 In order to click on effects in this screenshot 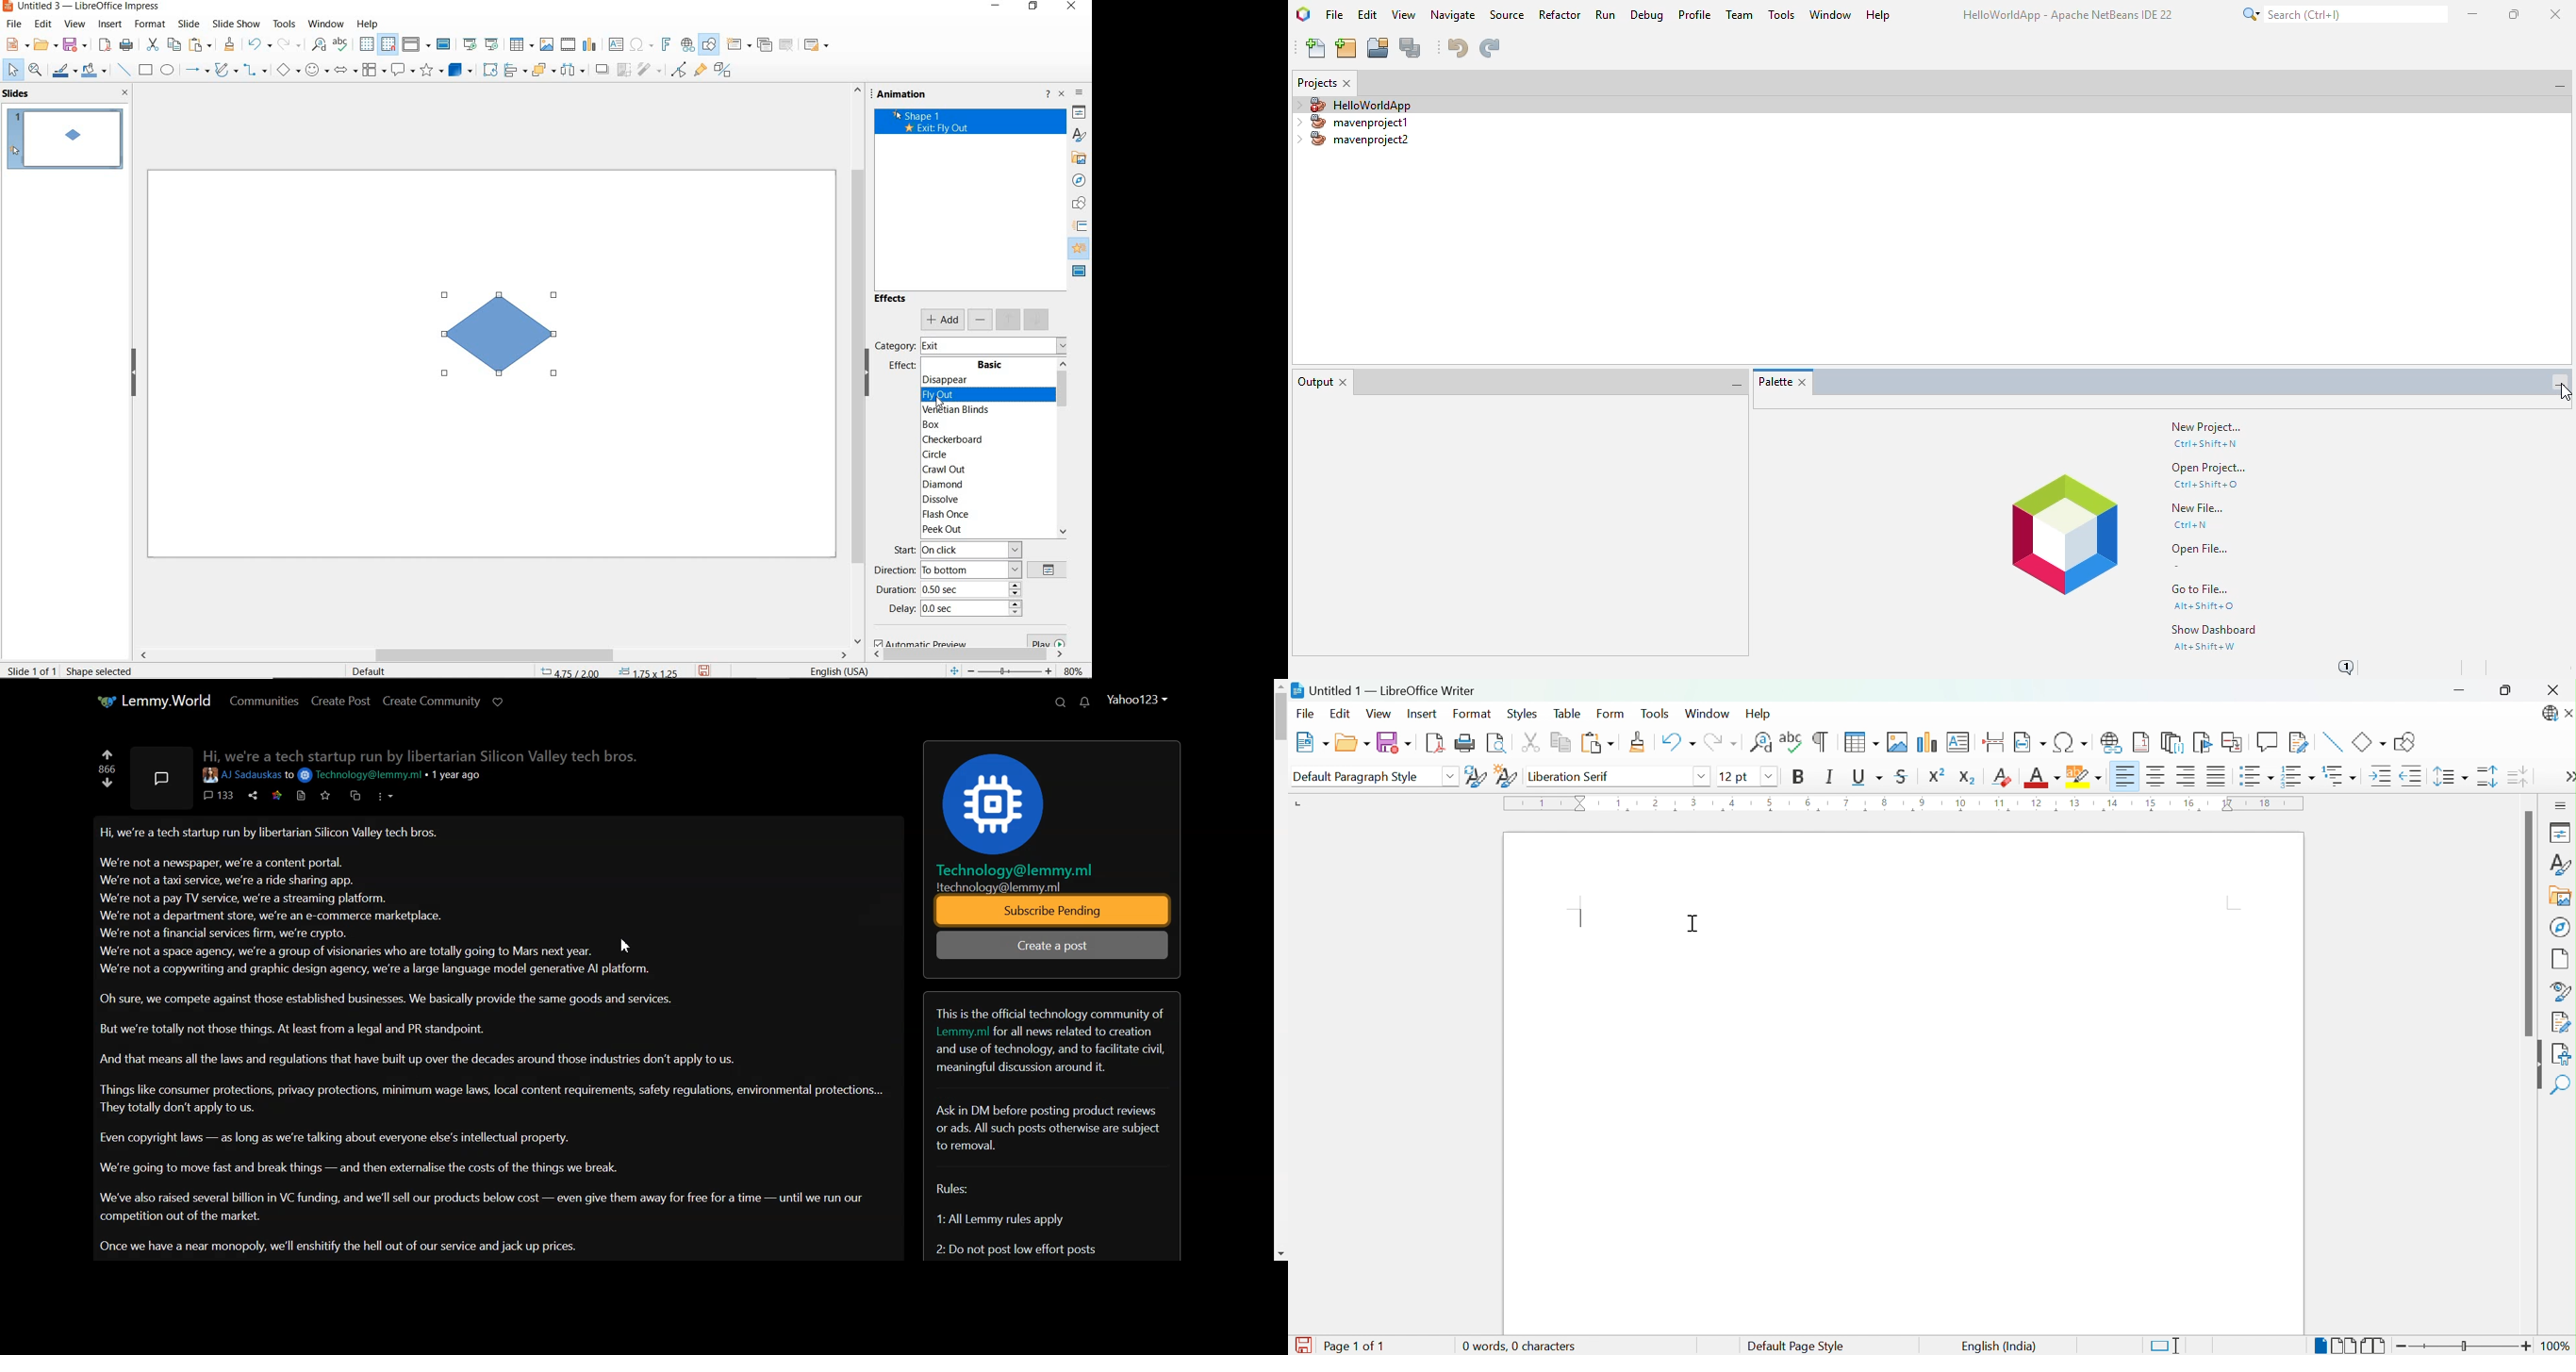, I will do `click(892, 298)`.